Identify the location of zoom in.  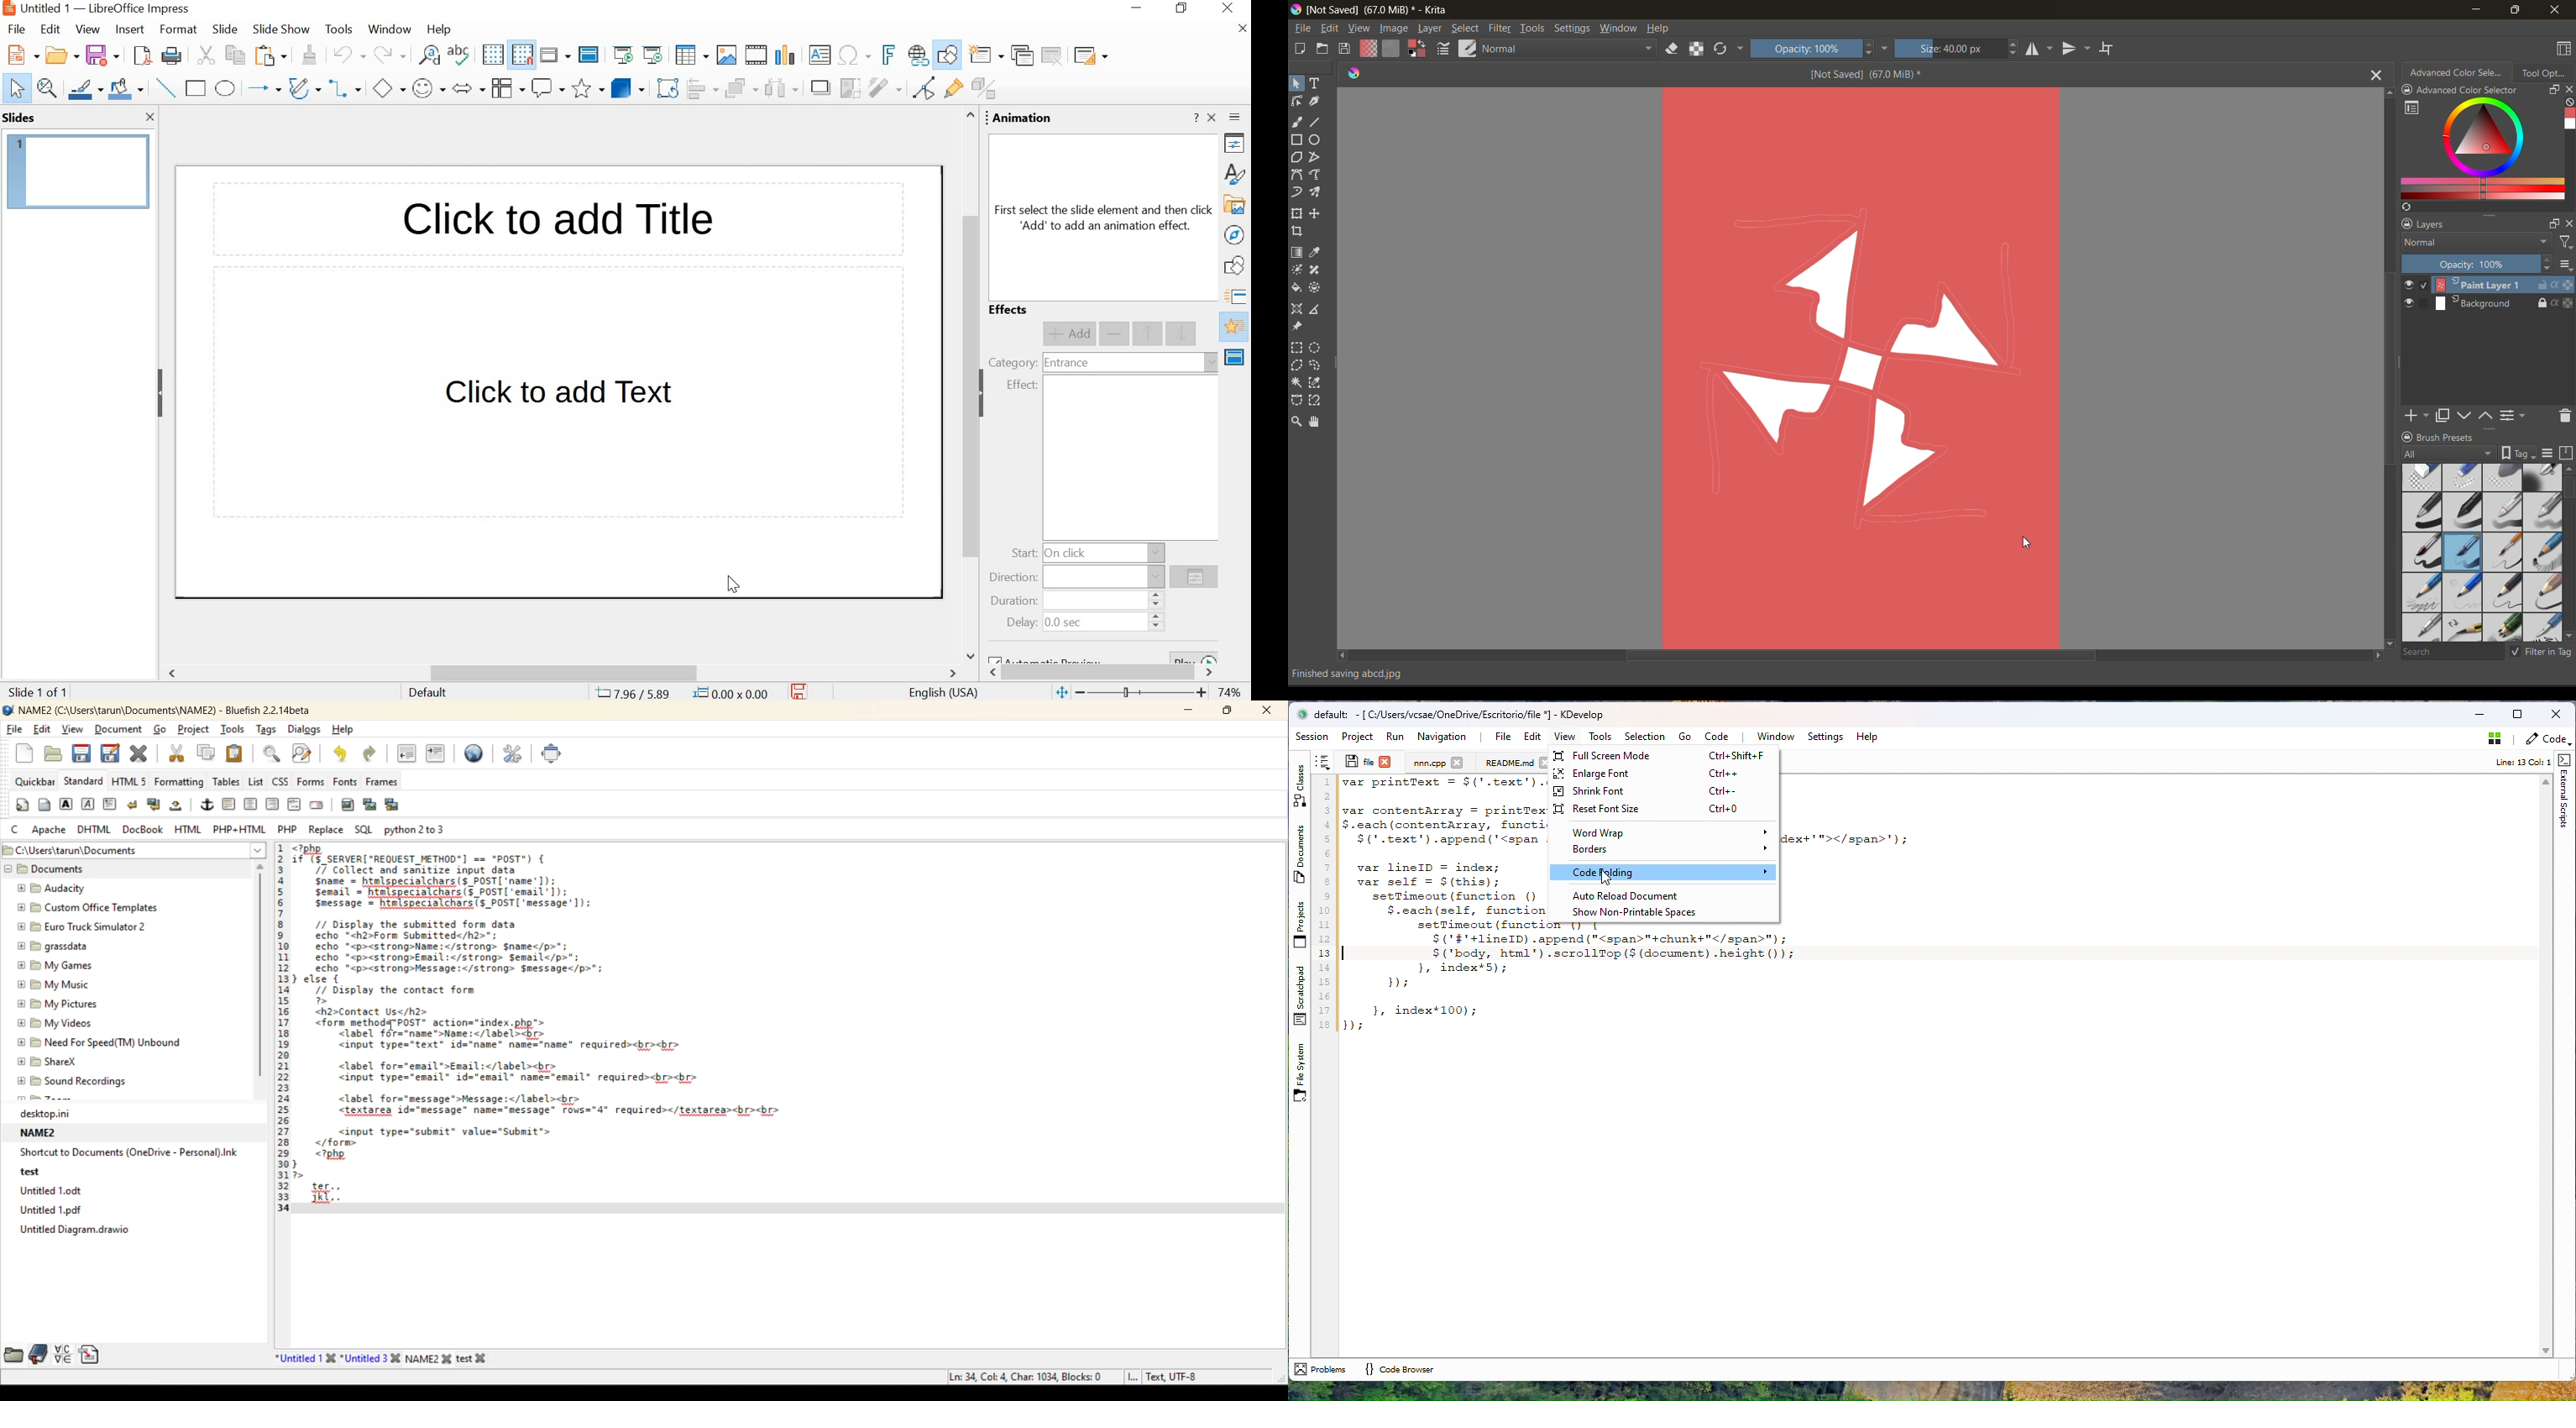
(1202, 694).